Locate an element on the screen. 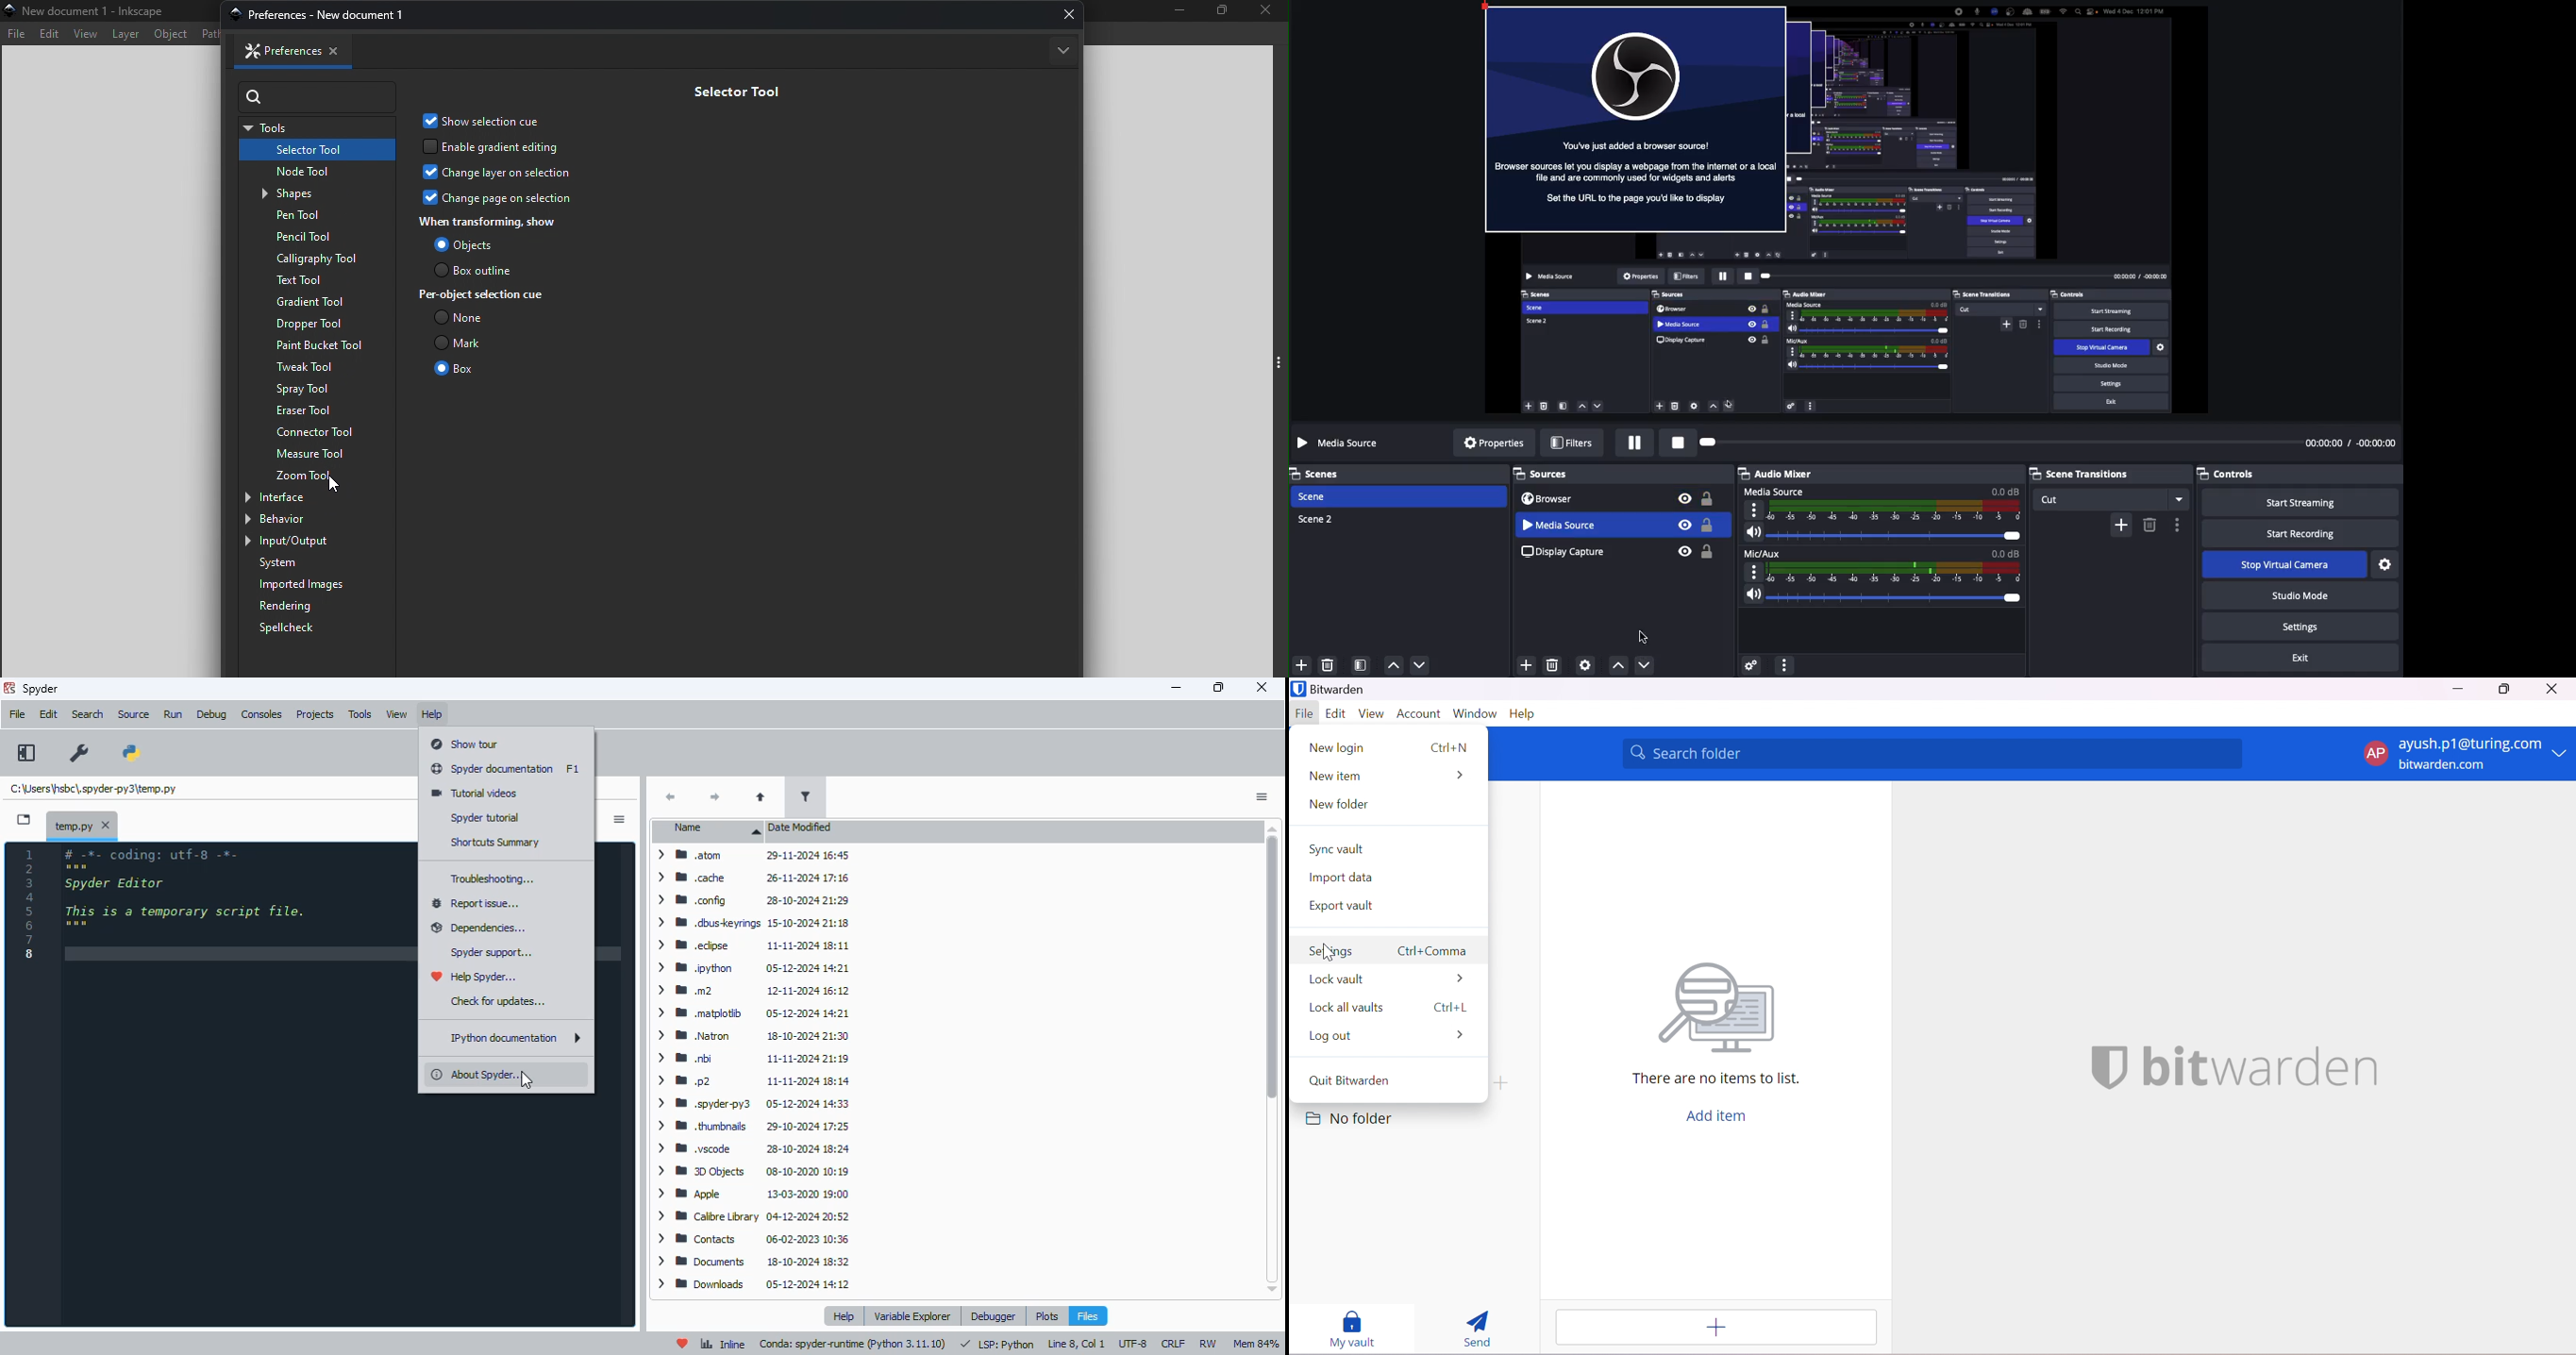 The height and width of the screenshot is (1372, 2576). files is located at coordinates (1087, 1315).